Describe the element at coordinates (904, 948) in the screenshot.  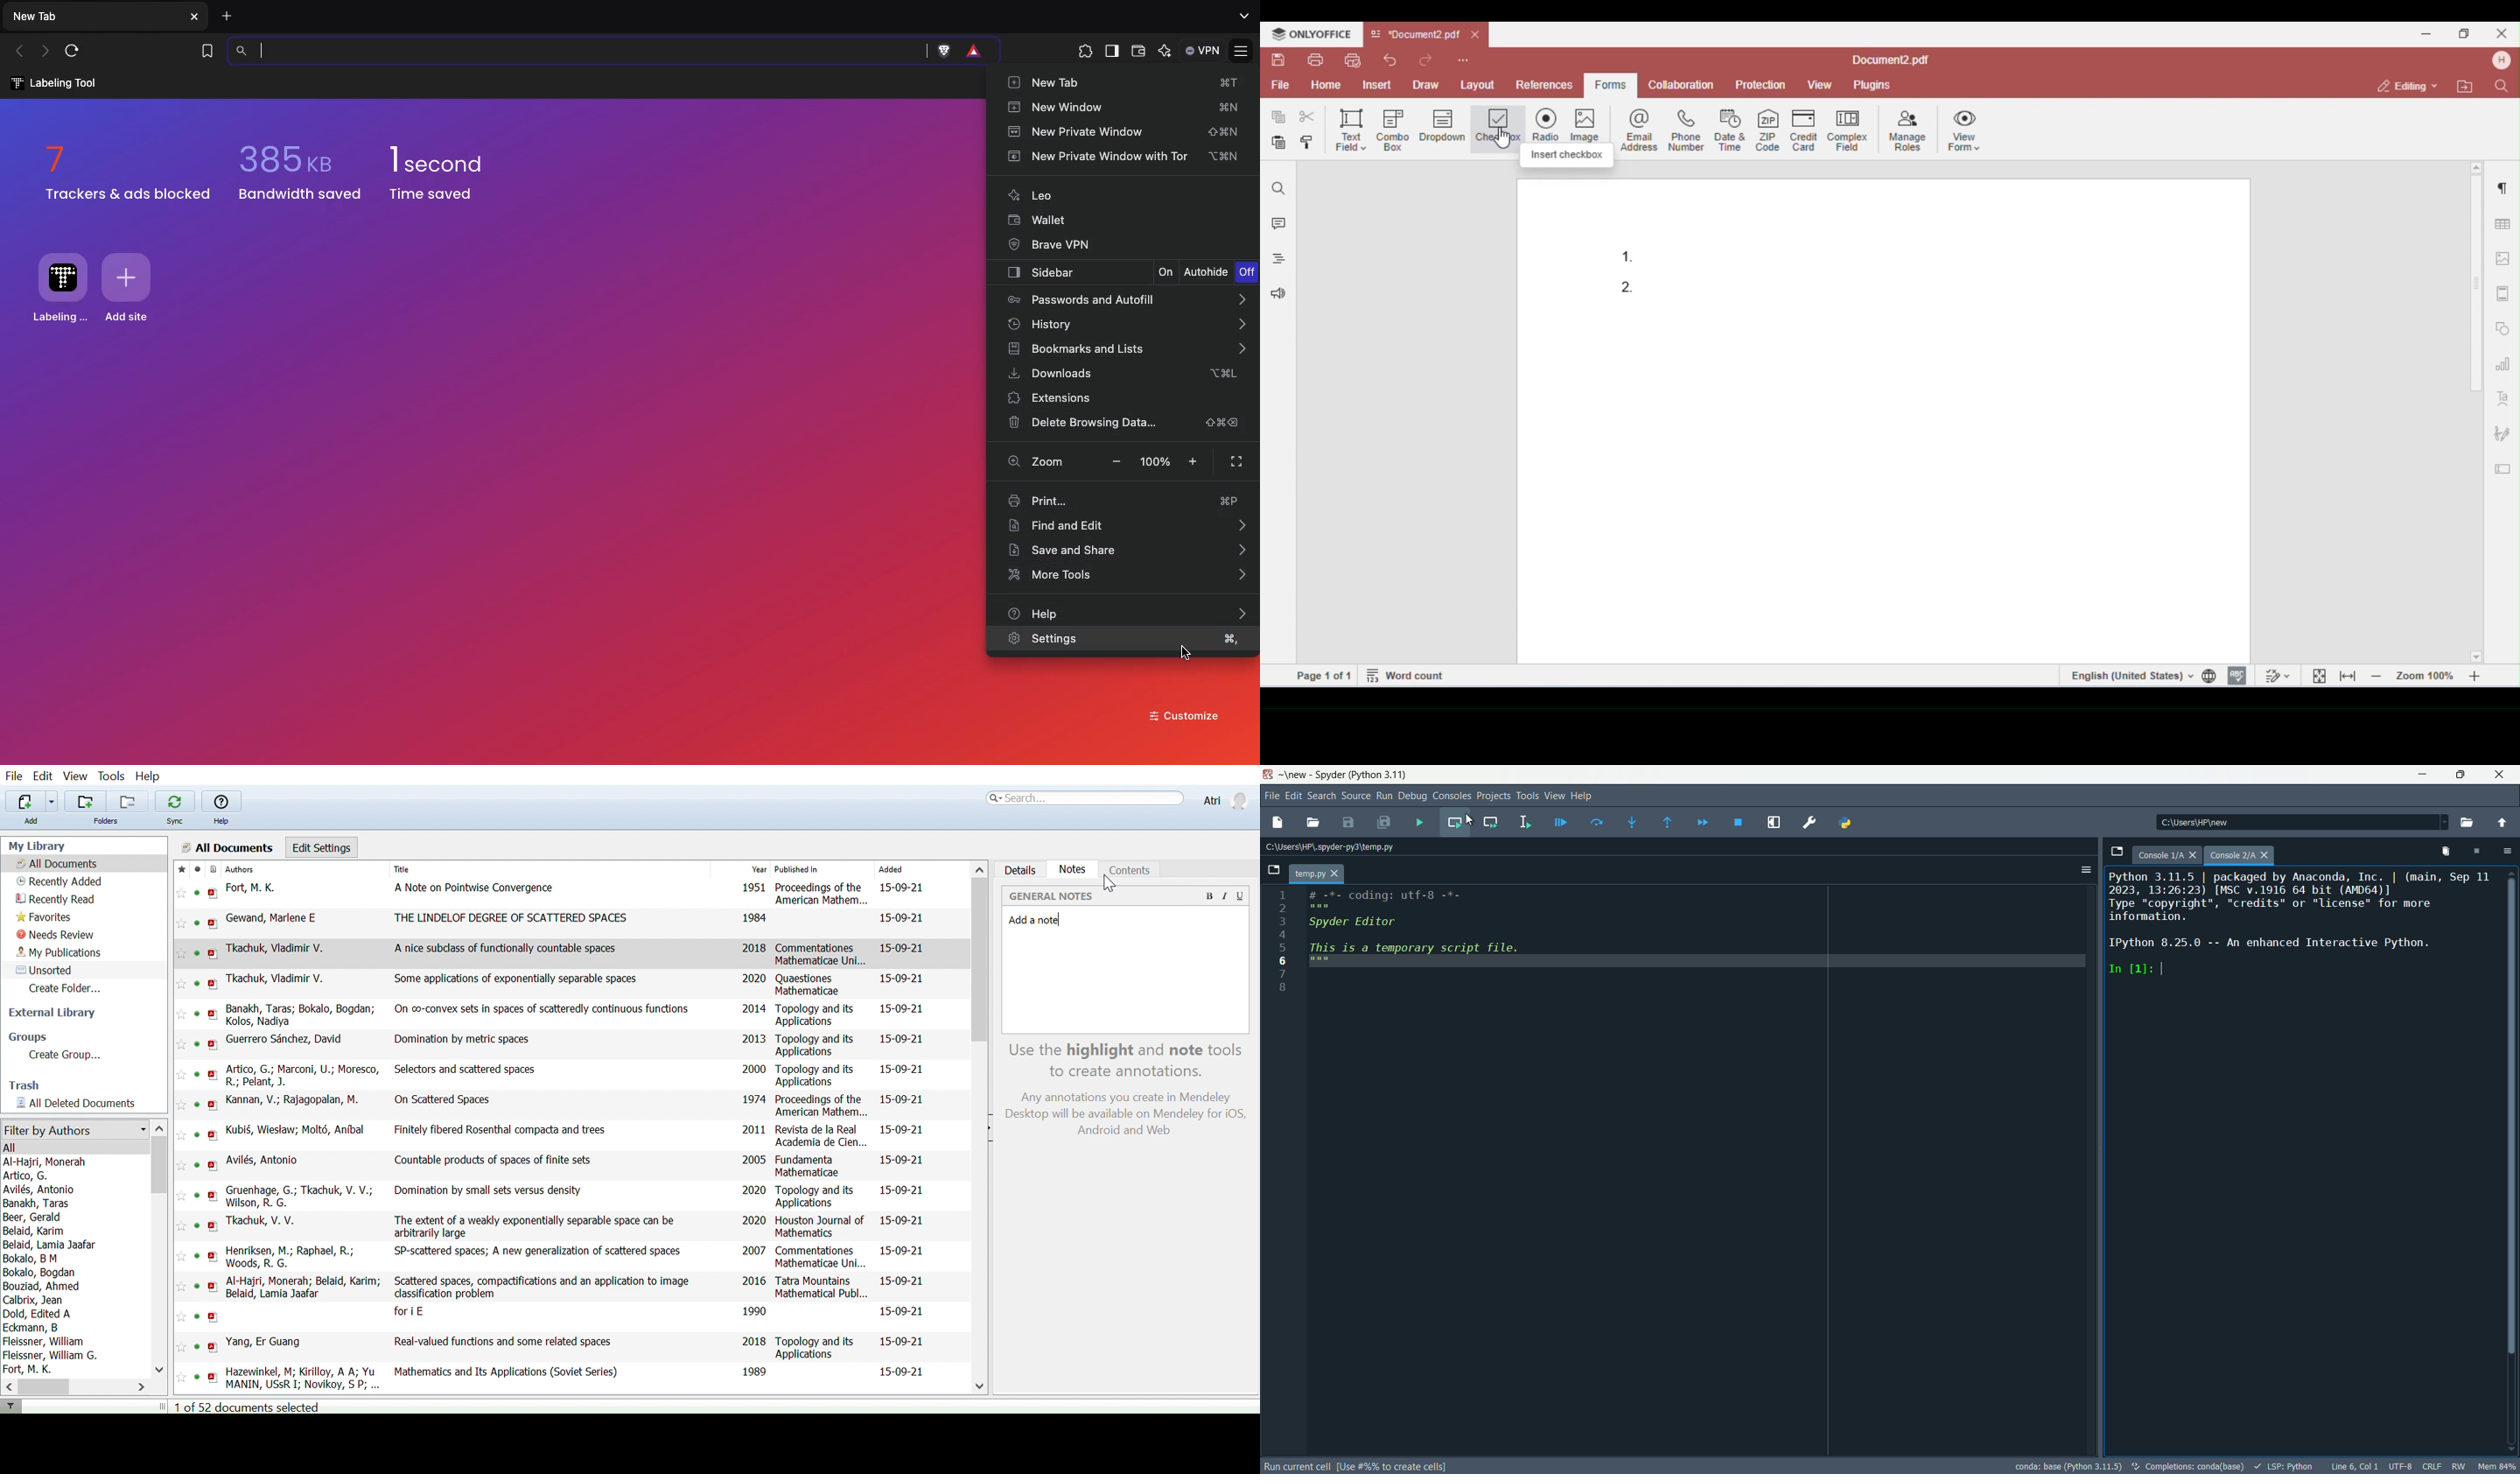
I see `15-09-21` at that location.